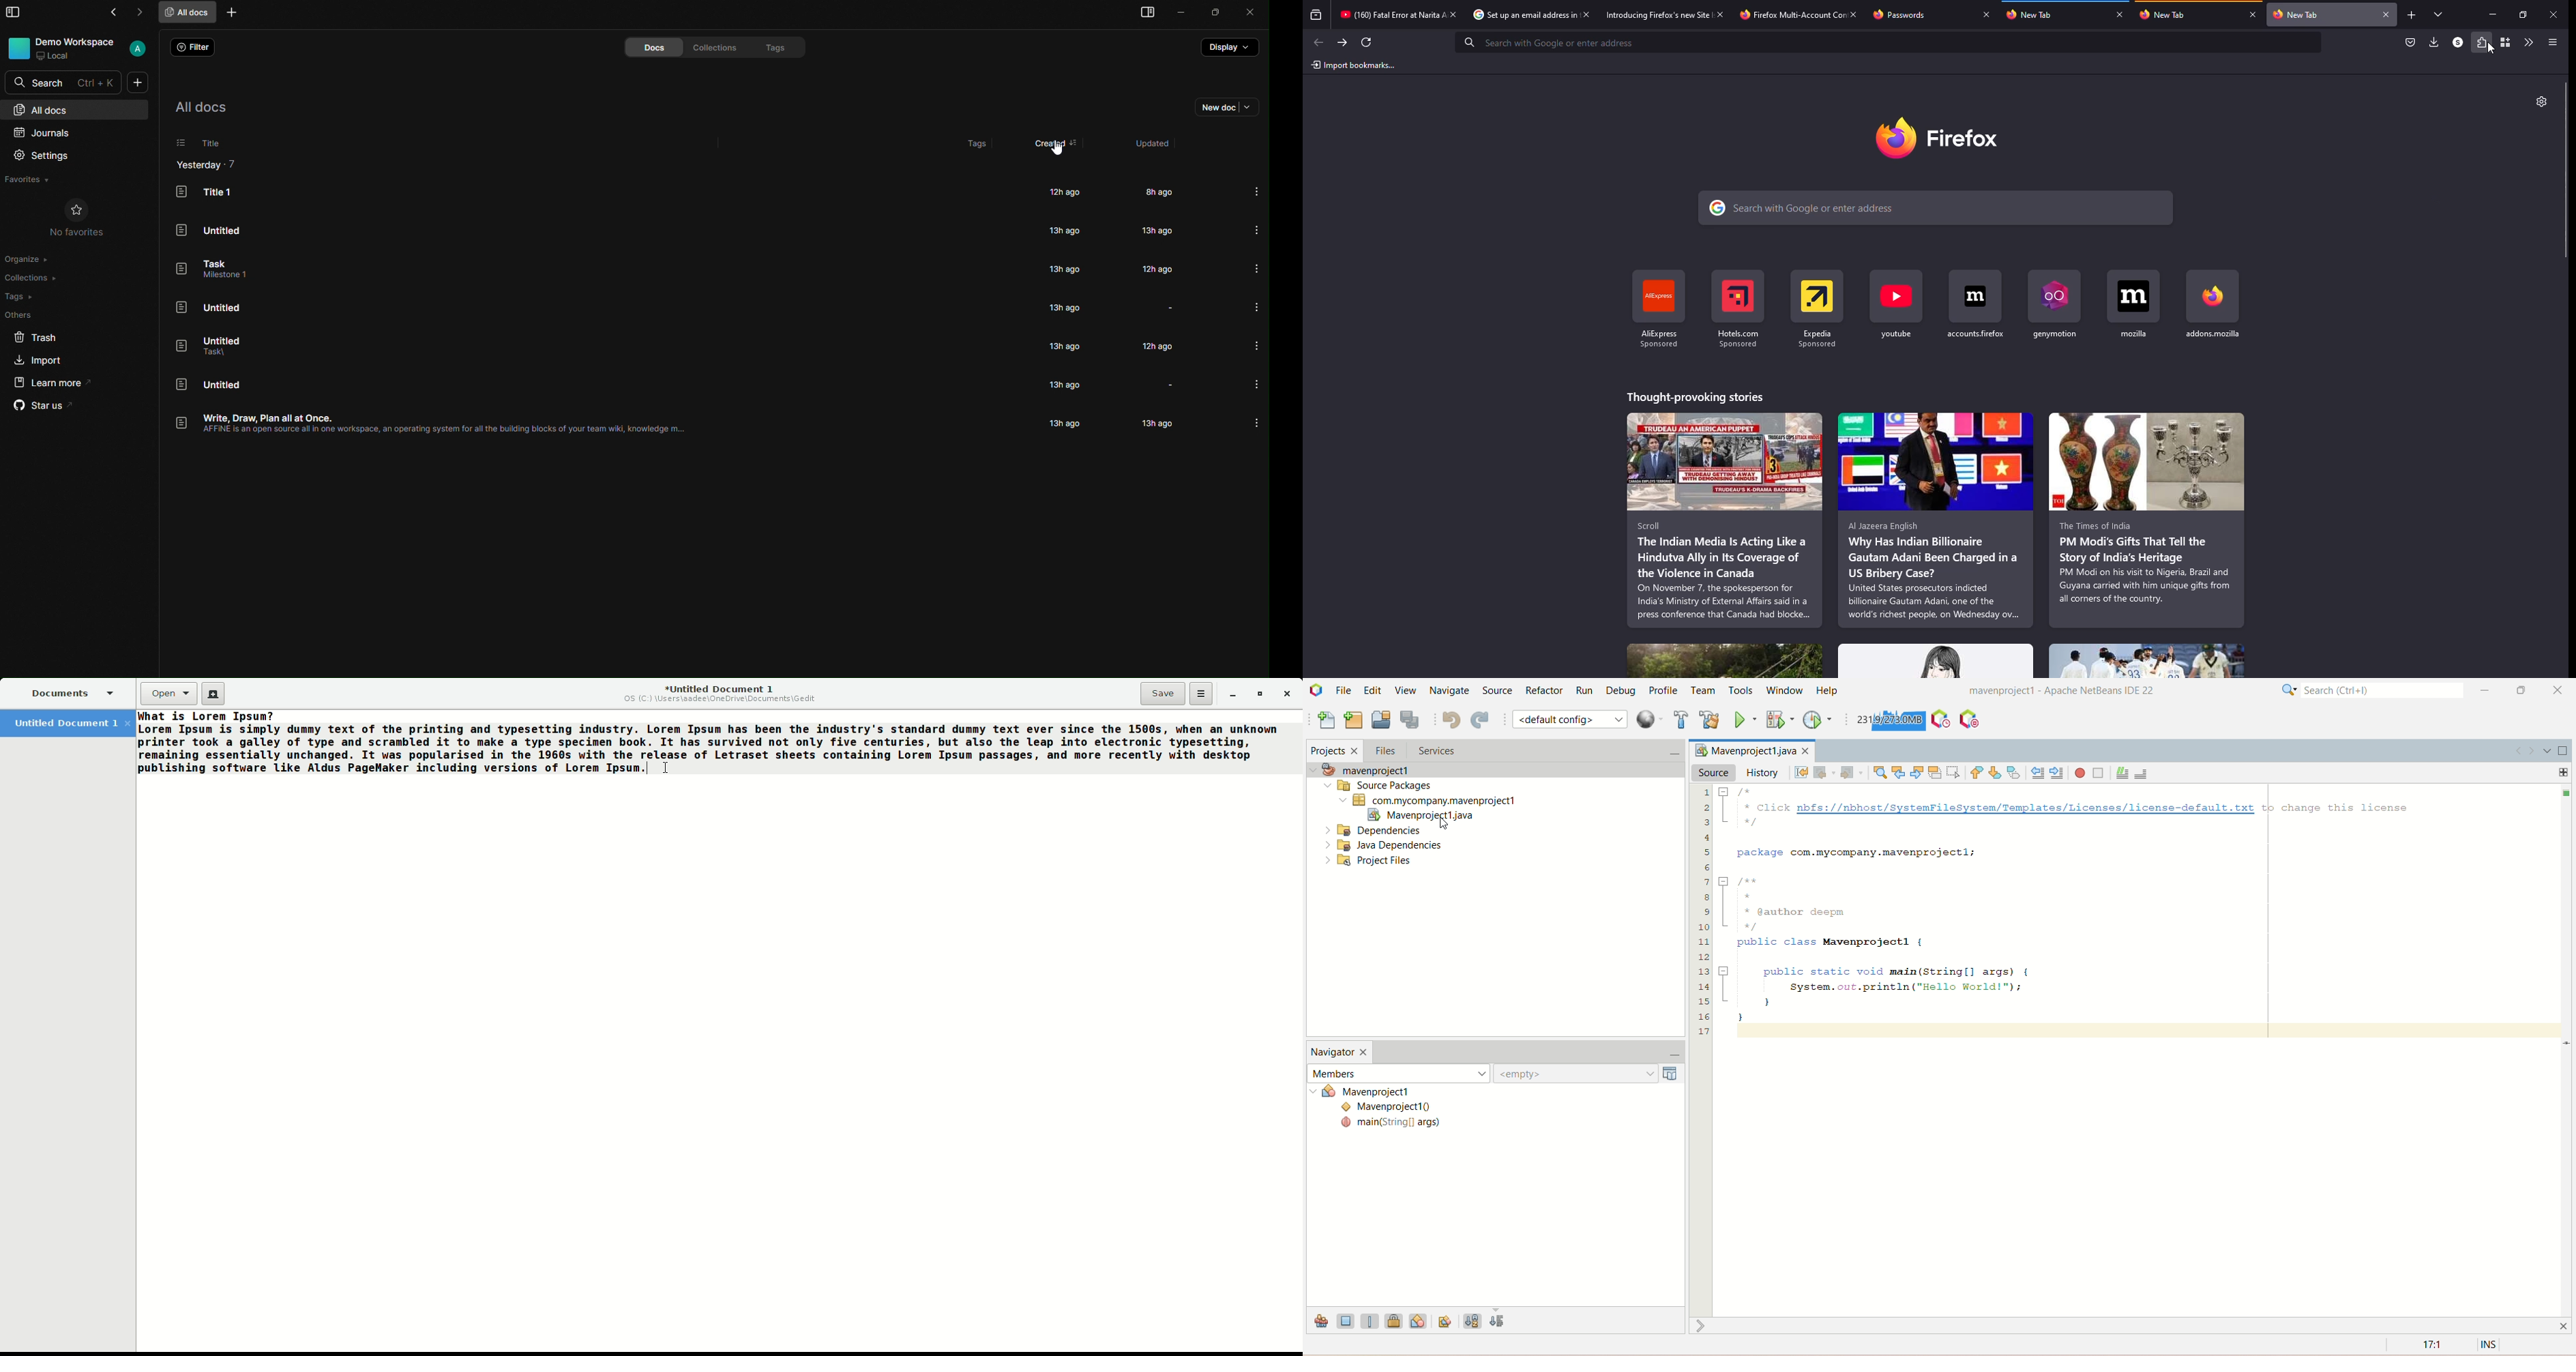 The width and height of the screenshot is (2576, 1372). Describe the element at coordinates (47, 132) in the screenshot. I see `journals` at that location.